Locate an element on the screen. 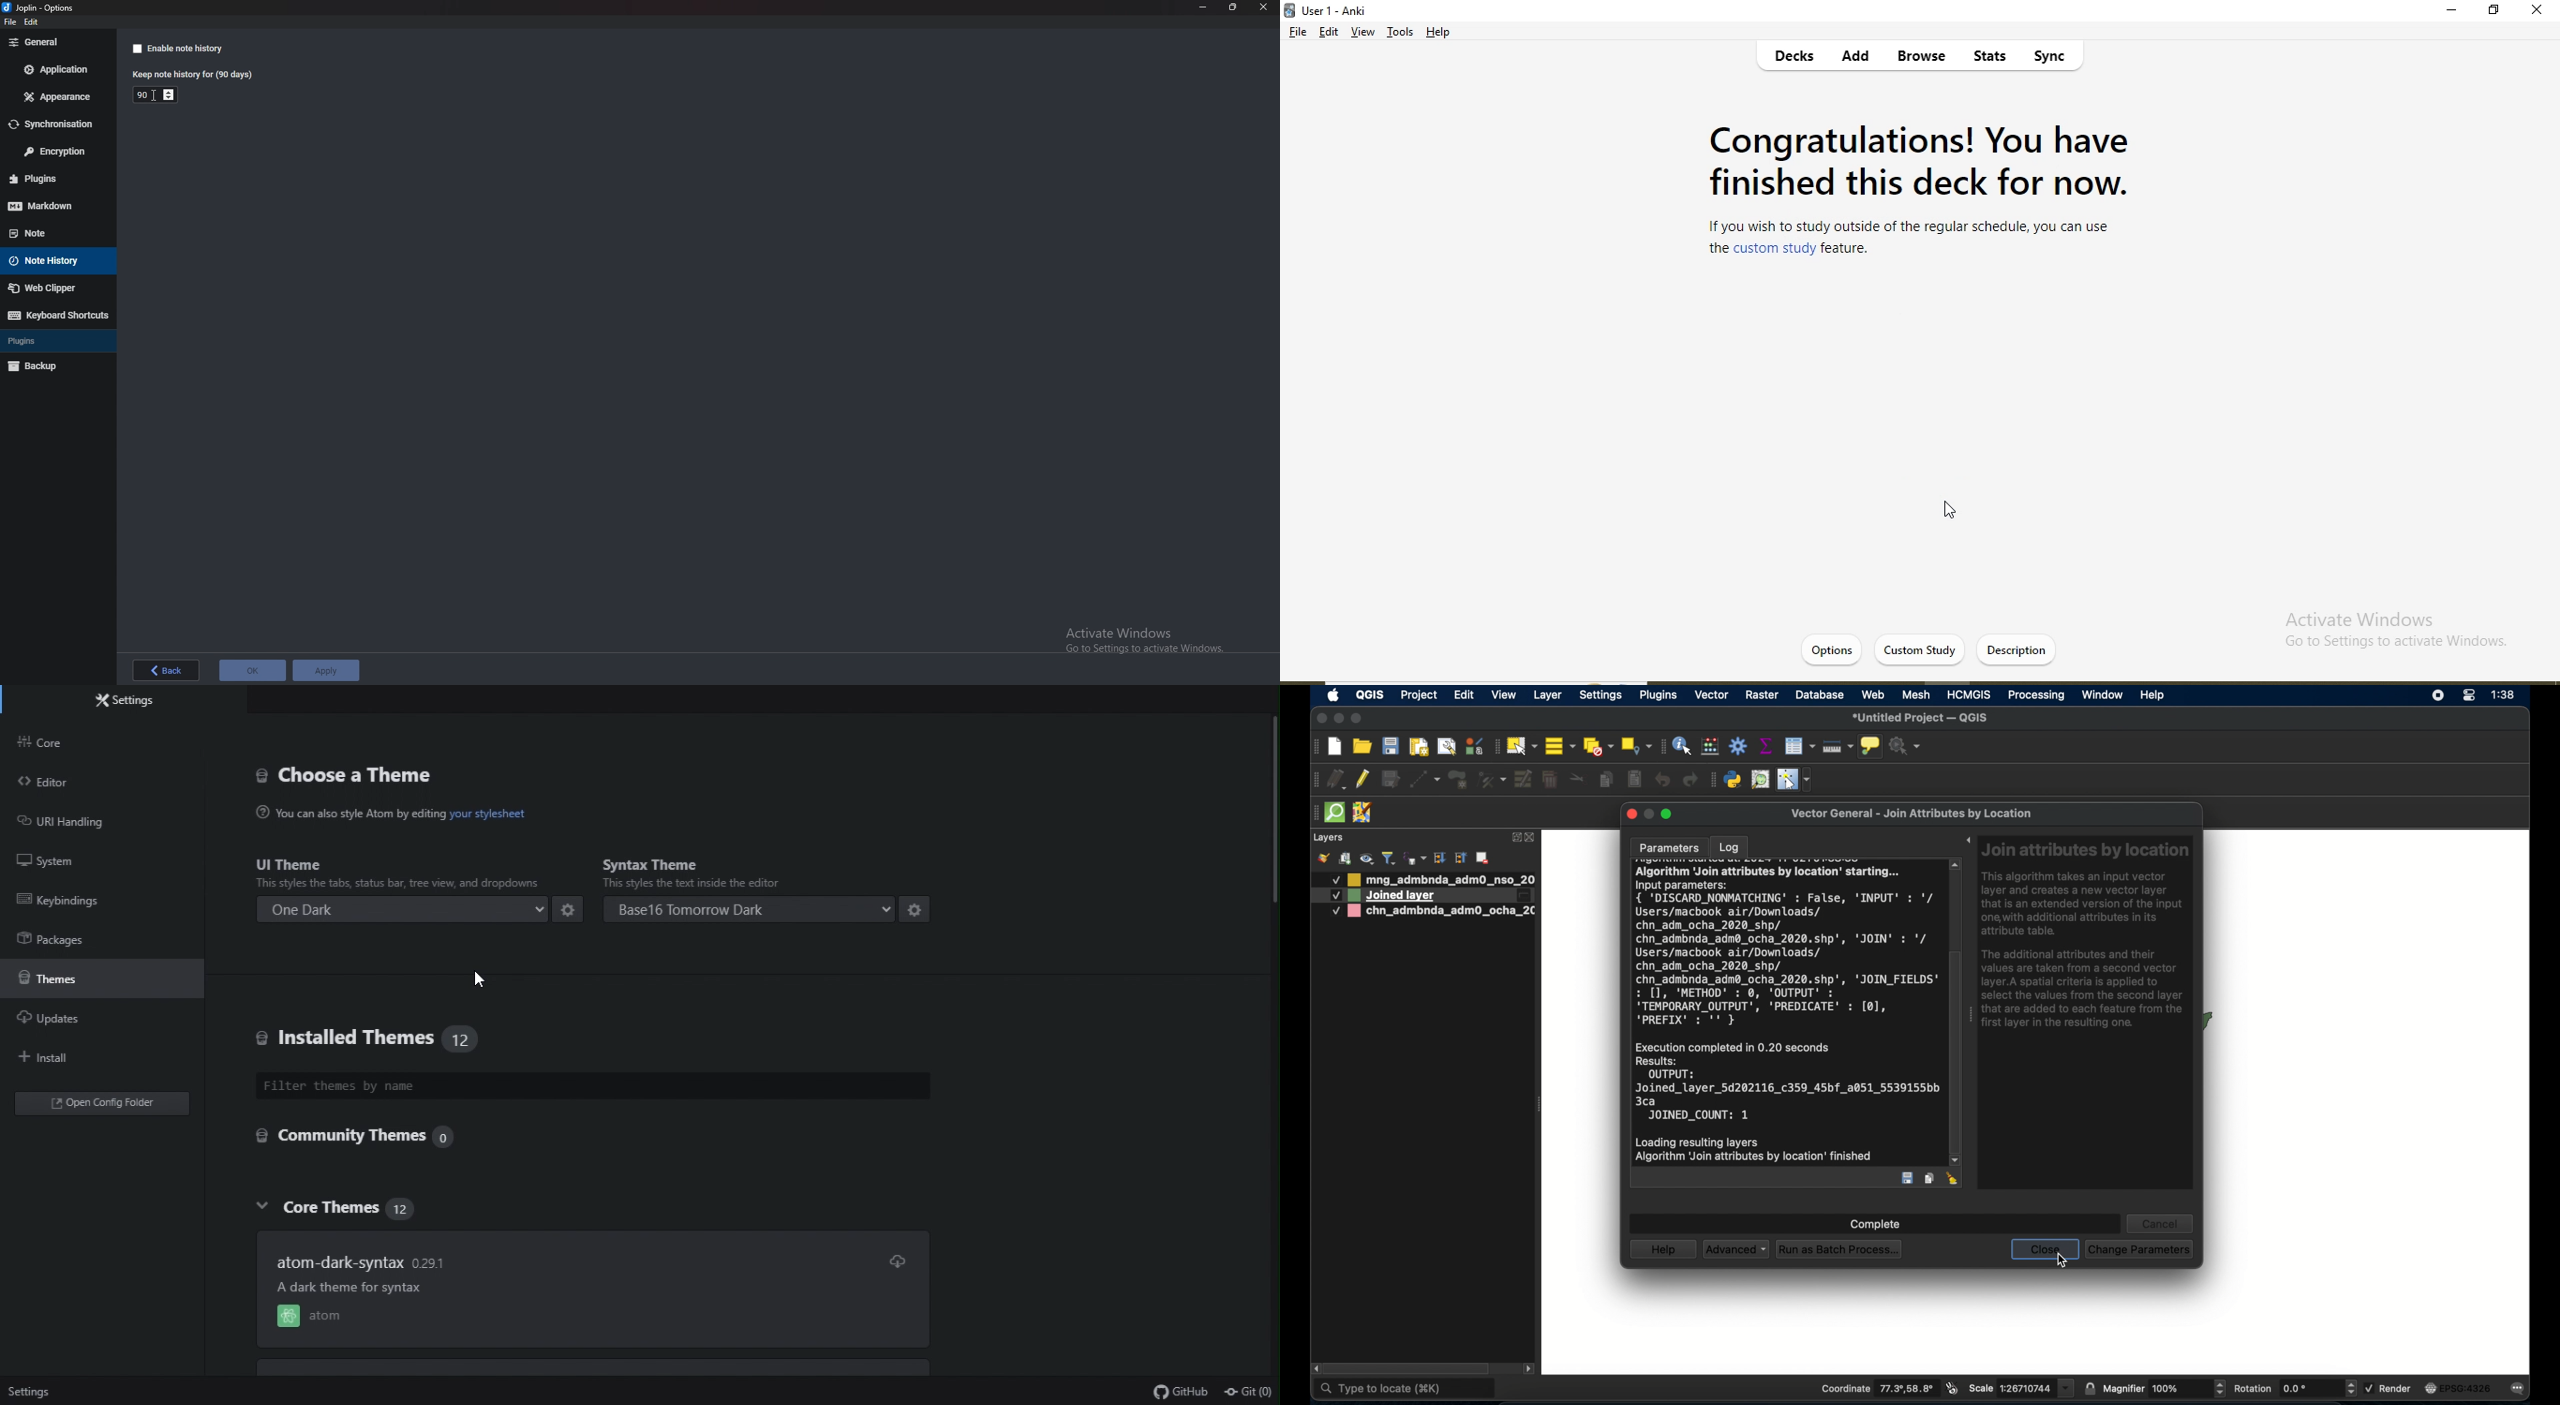 The image size is (2576, 1428). layer 2 is located at coordinates (1439, 912).